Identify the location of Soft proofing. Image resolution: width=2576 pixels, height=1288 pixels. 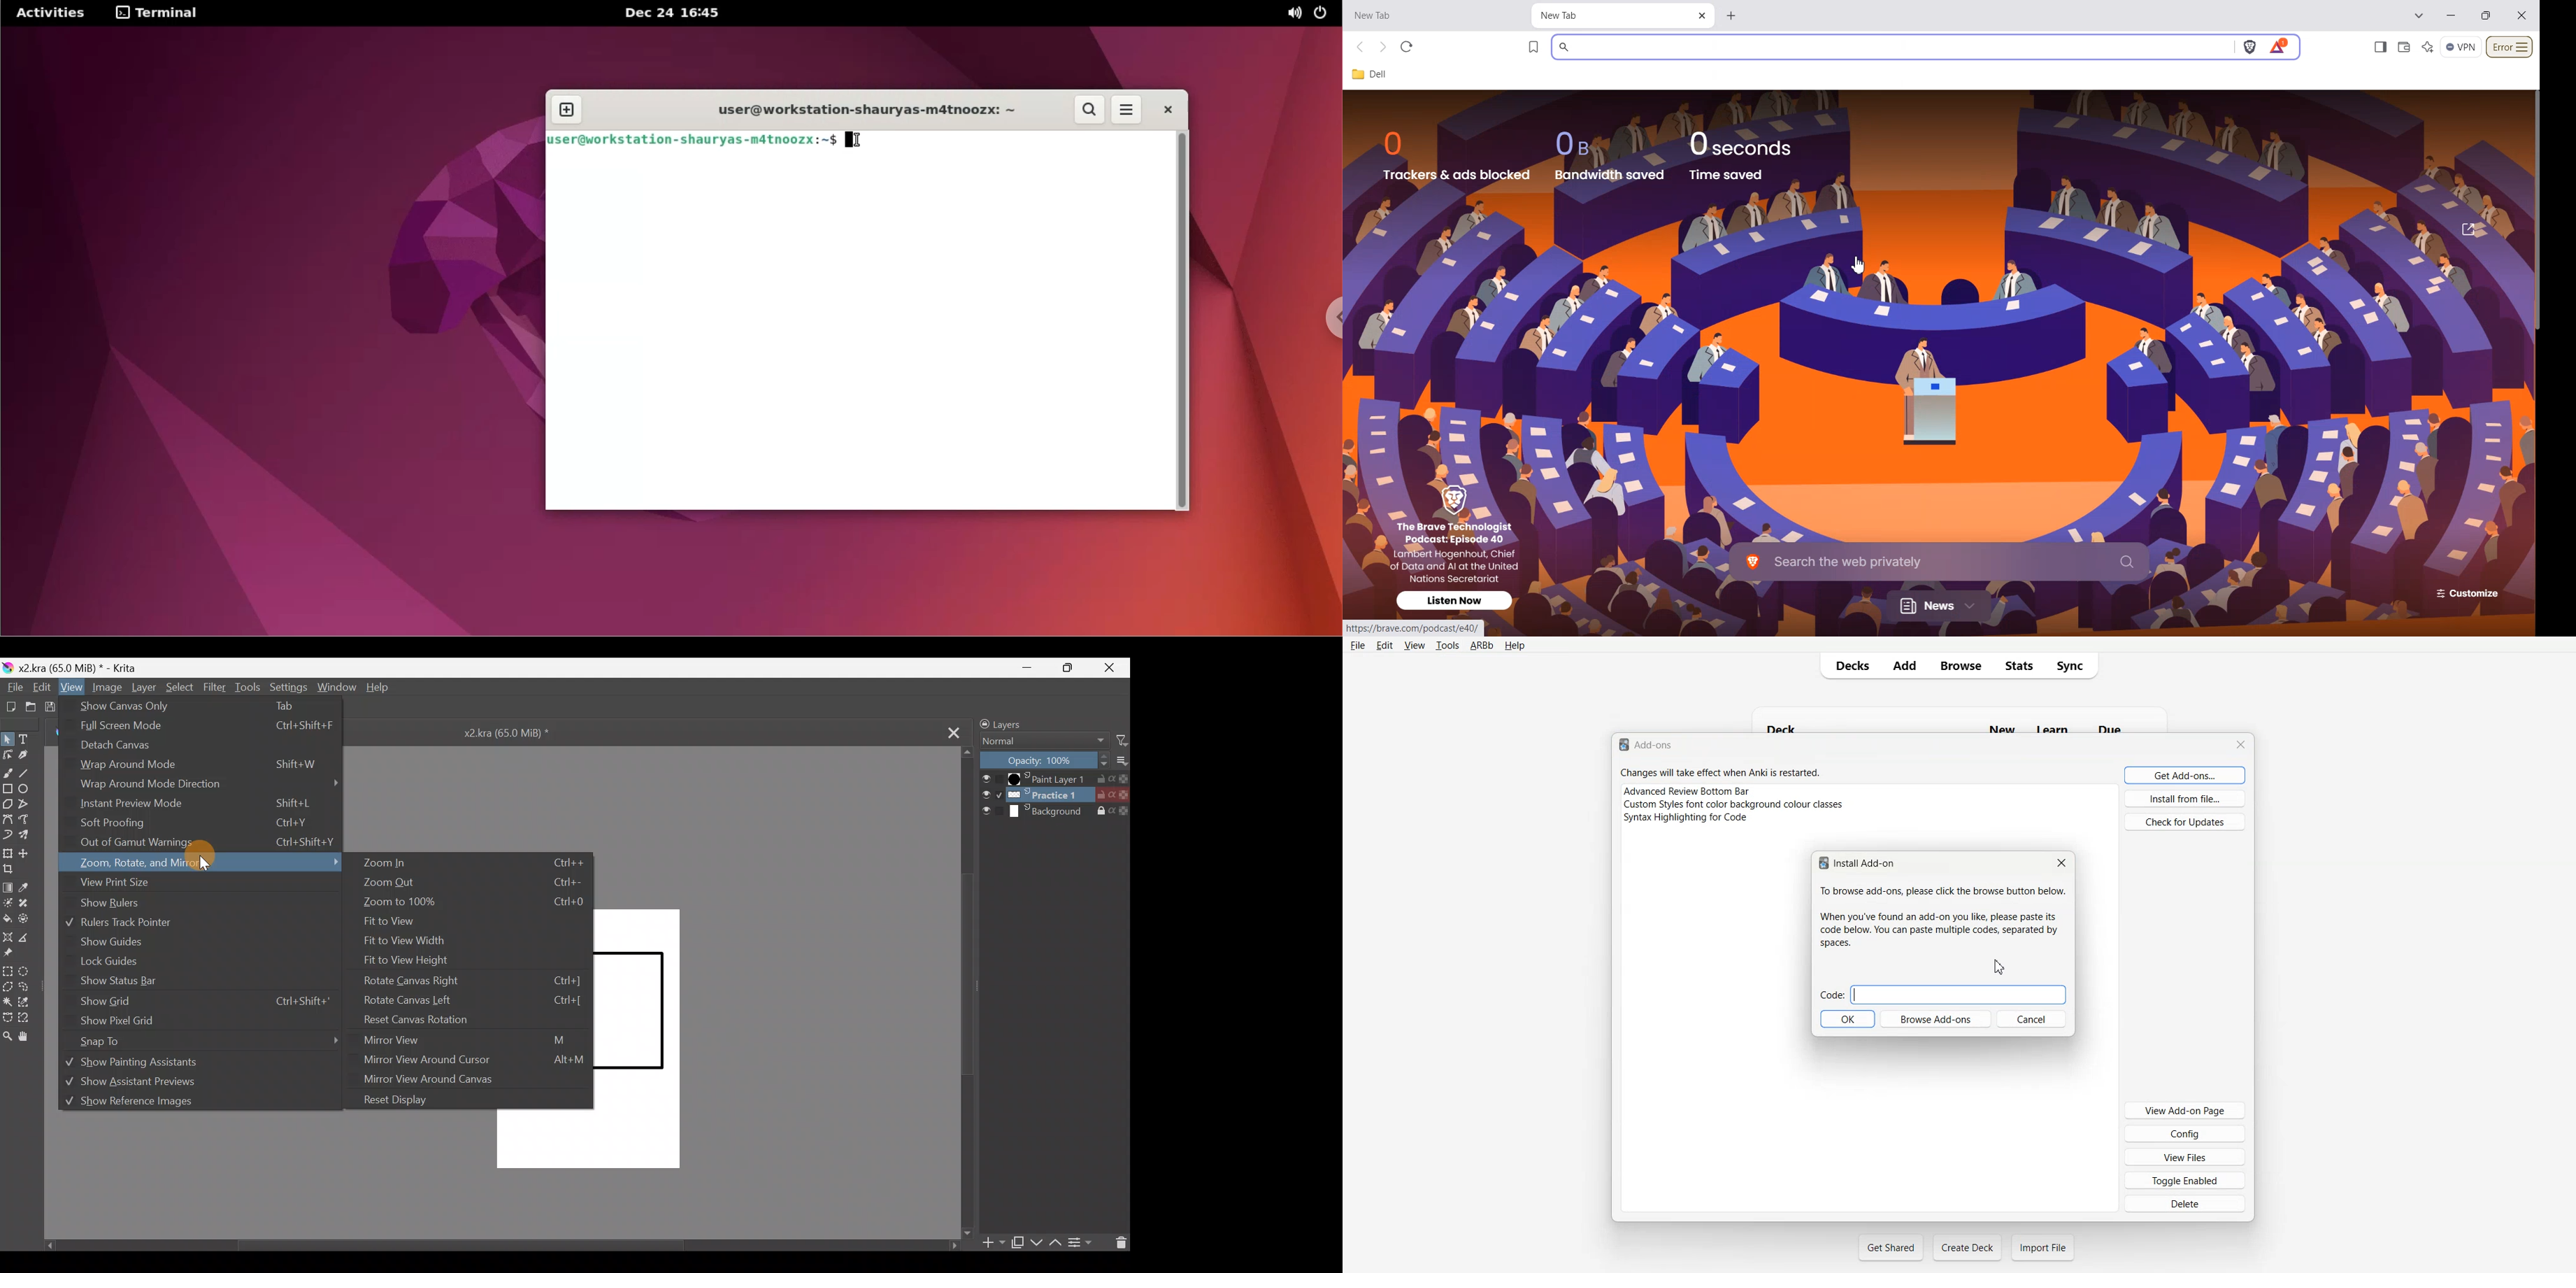
(203, 824).